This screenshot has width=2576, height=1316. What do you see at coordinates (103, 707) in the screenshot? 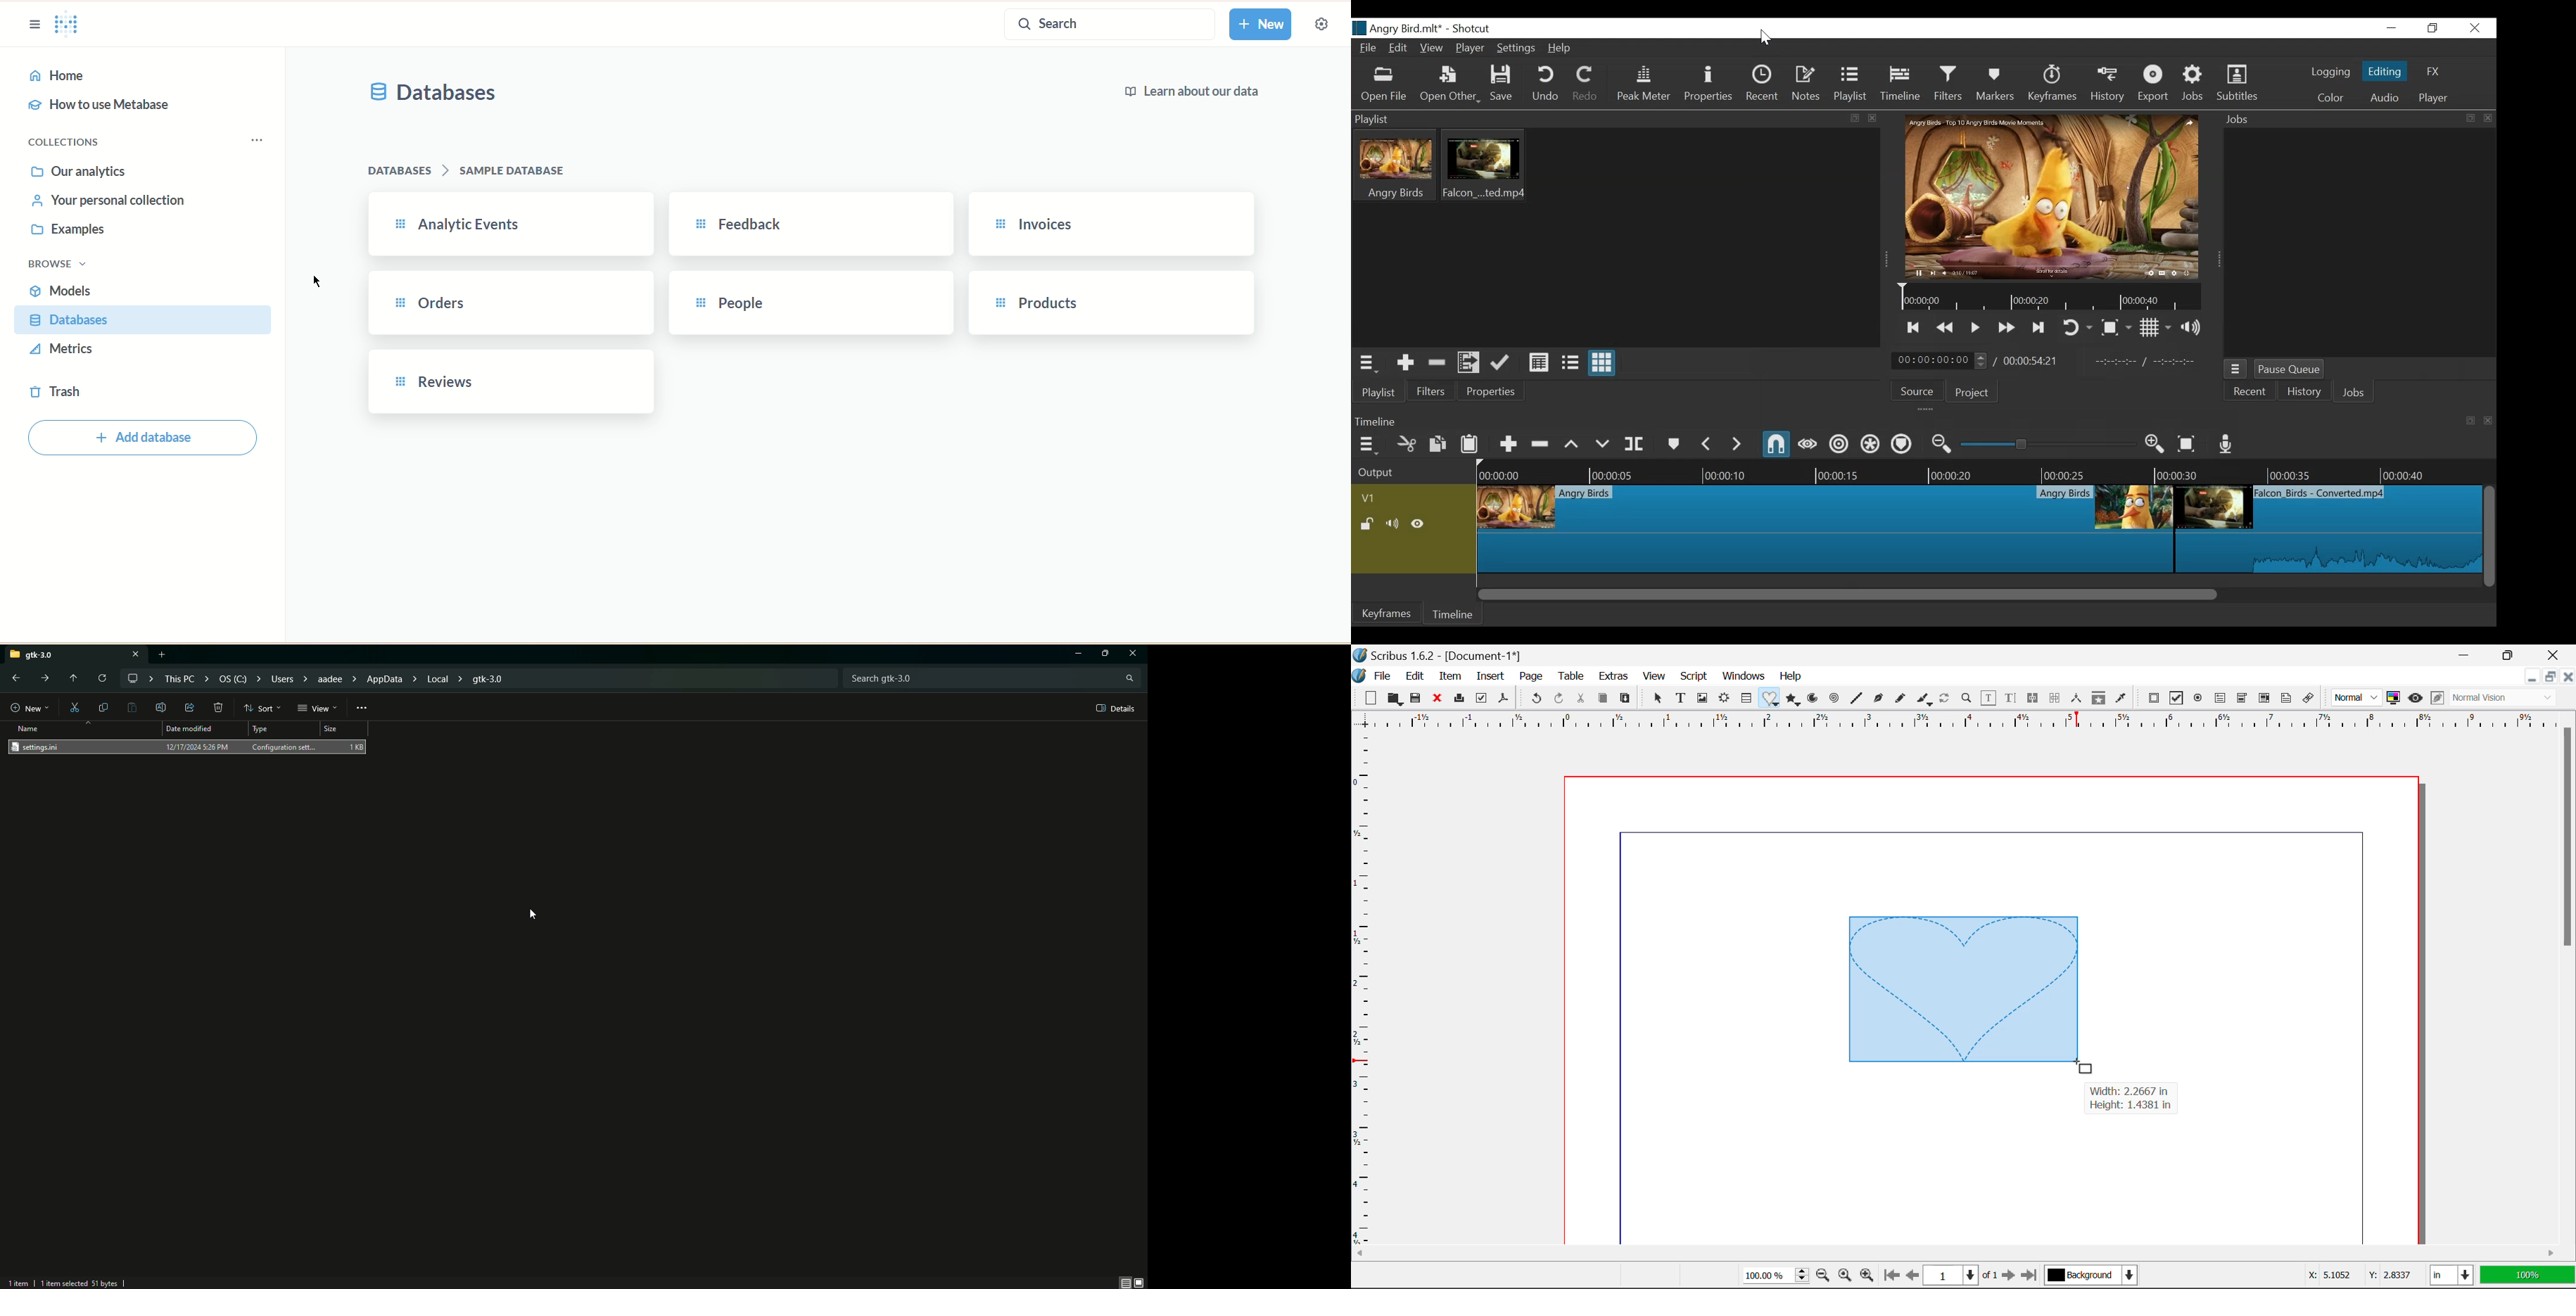
I see `Copy` at bounding box center [103, 707].